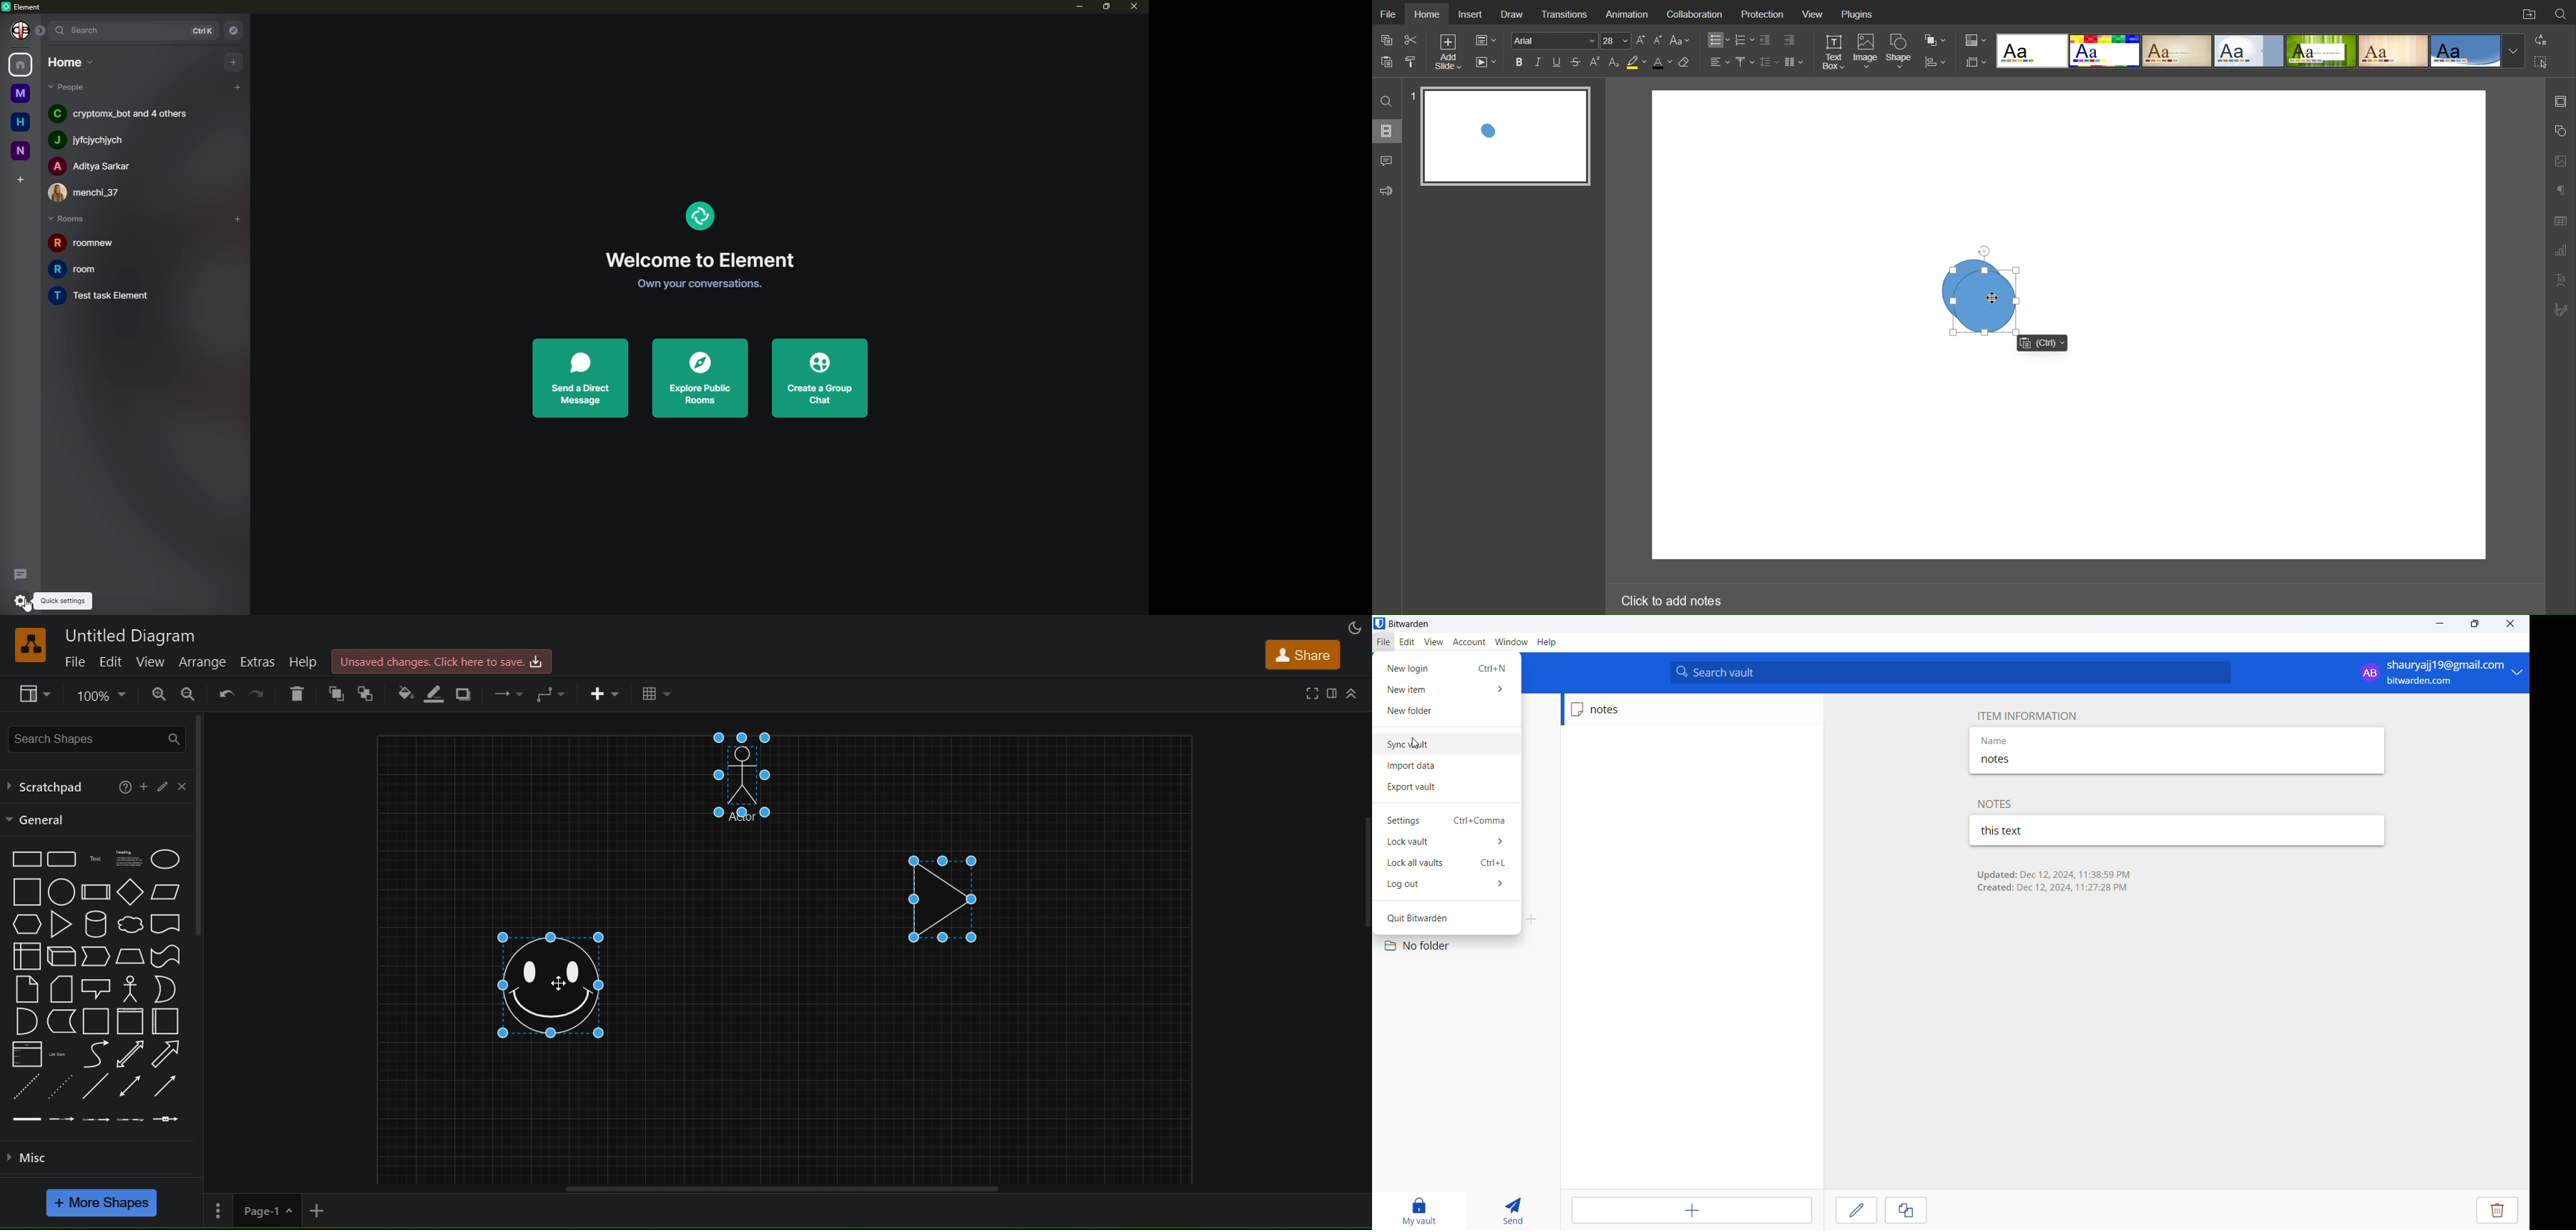  What do you see at coordinates (1447, 54) in the screenshot?
I see `Add Slide` at bounding box center [1447, 54].